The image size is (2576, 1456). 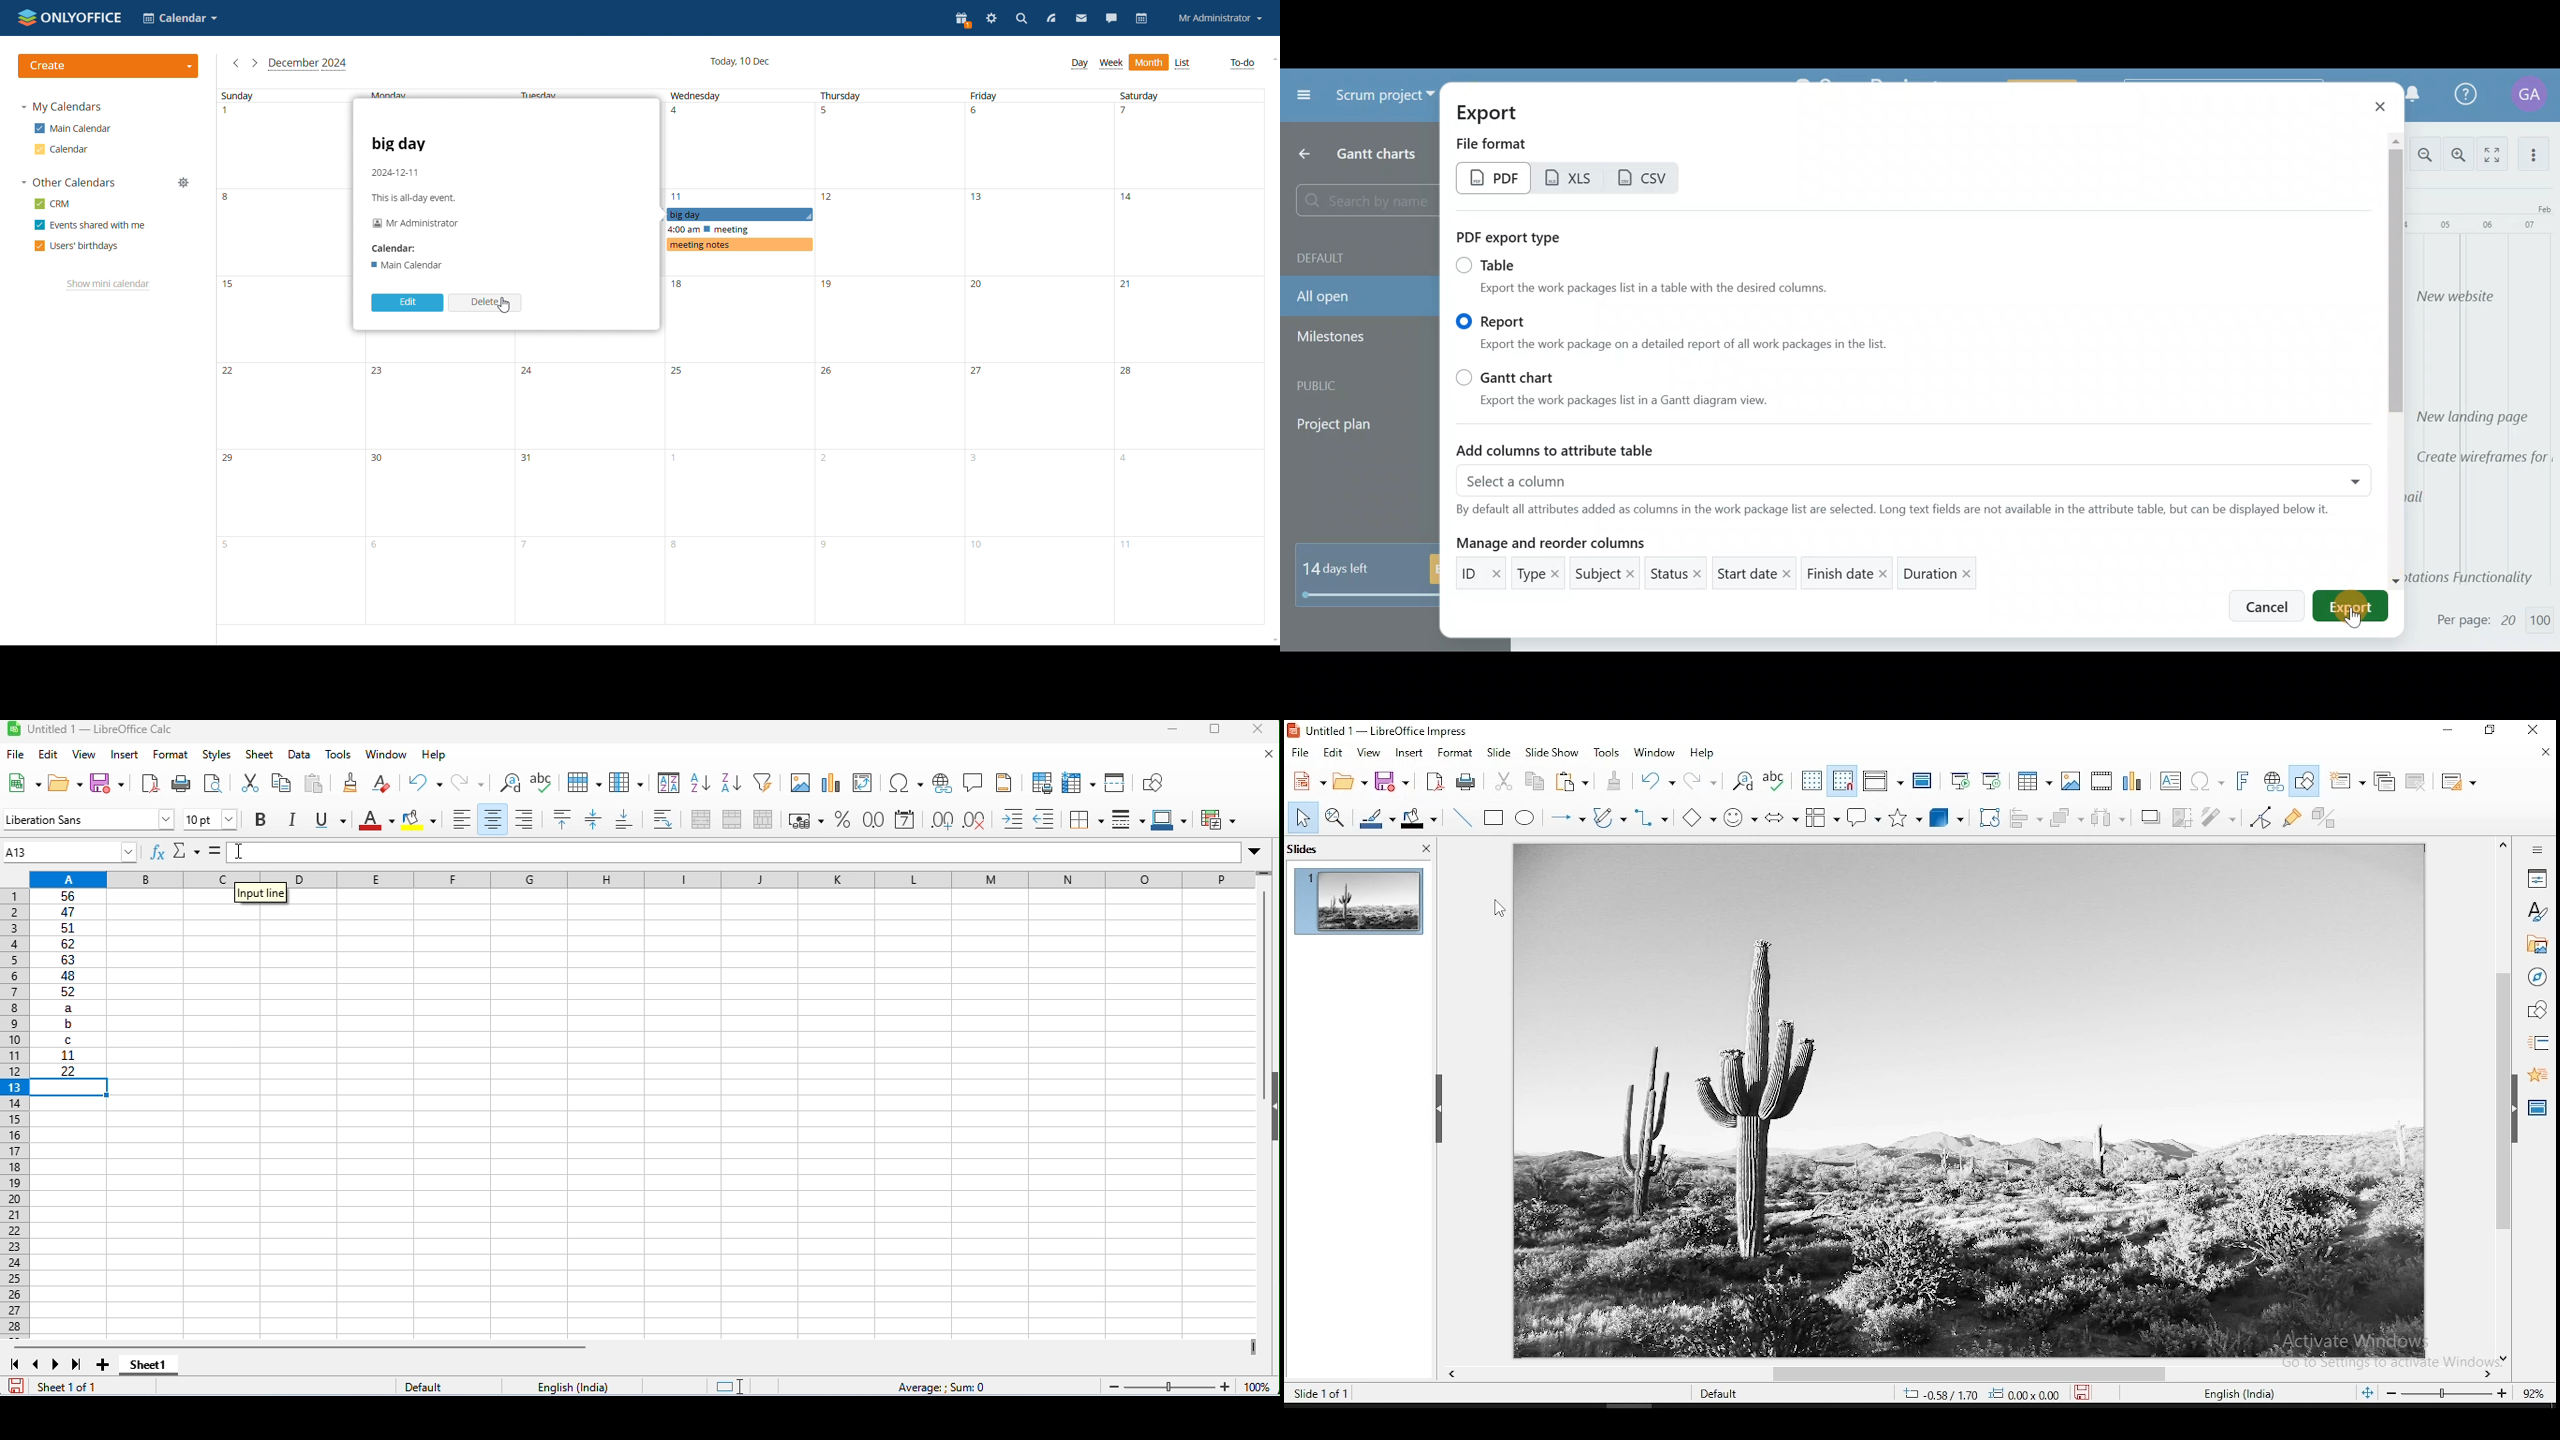 I want to click on file, so click(x=15, y=754).